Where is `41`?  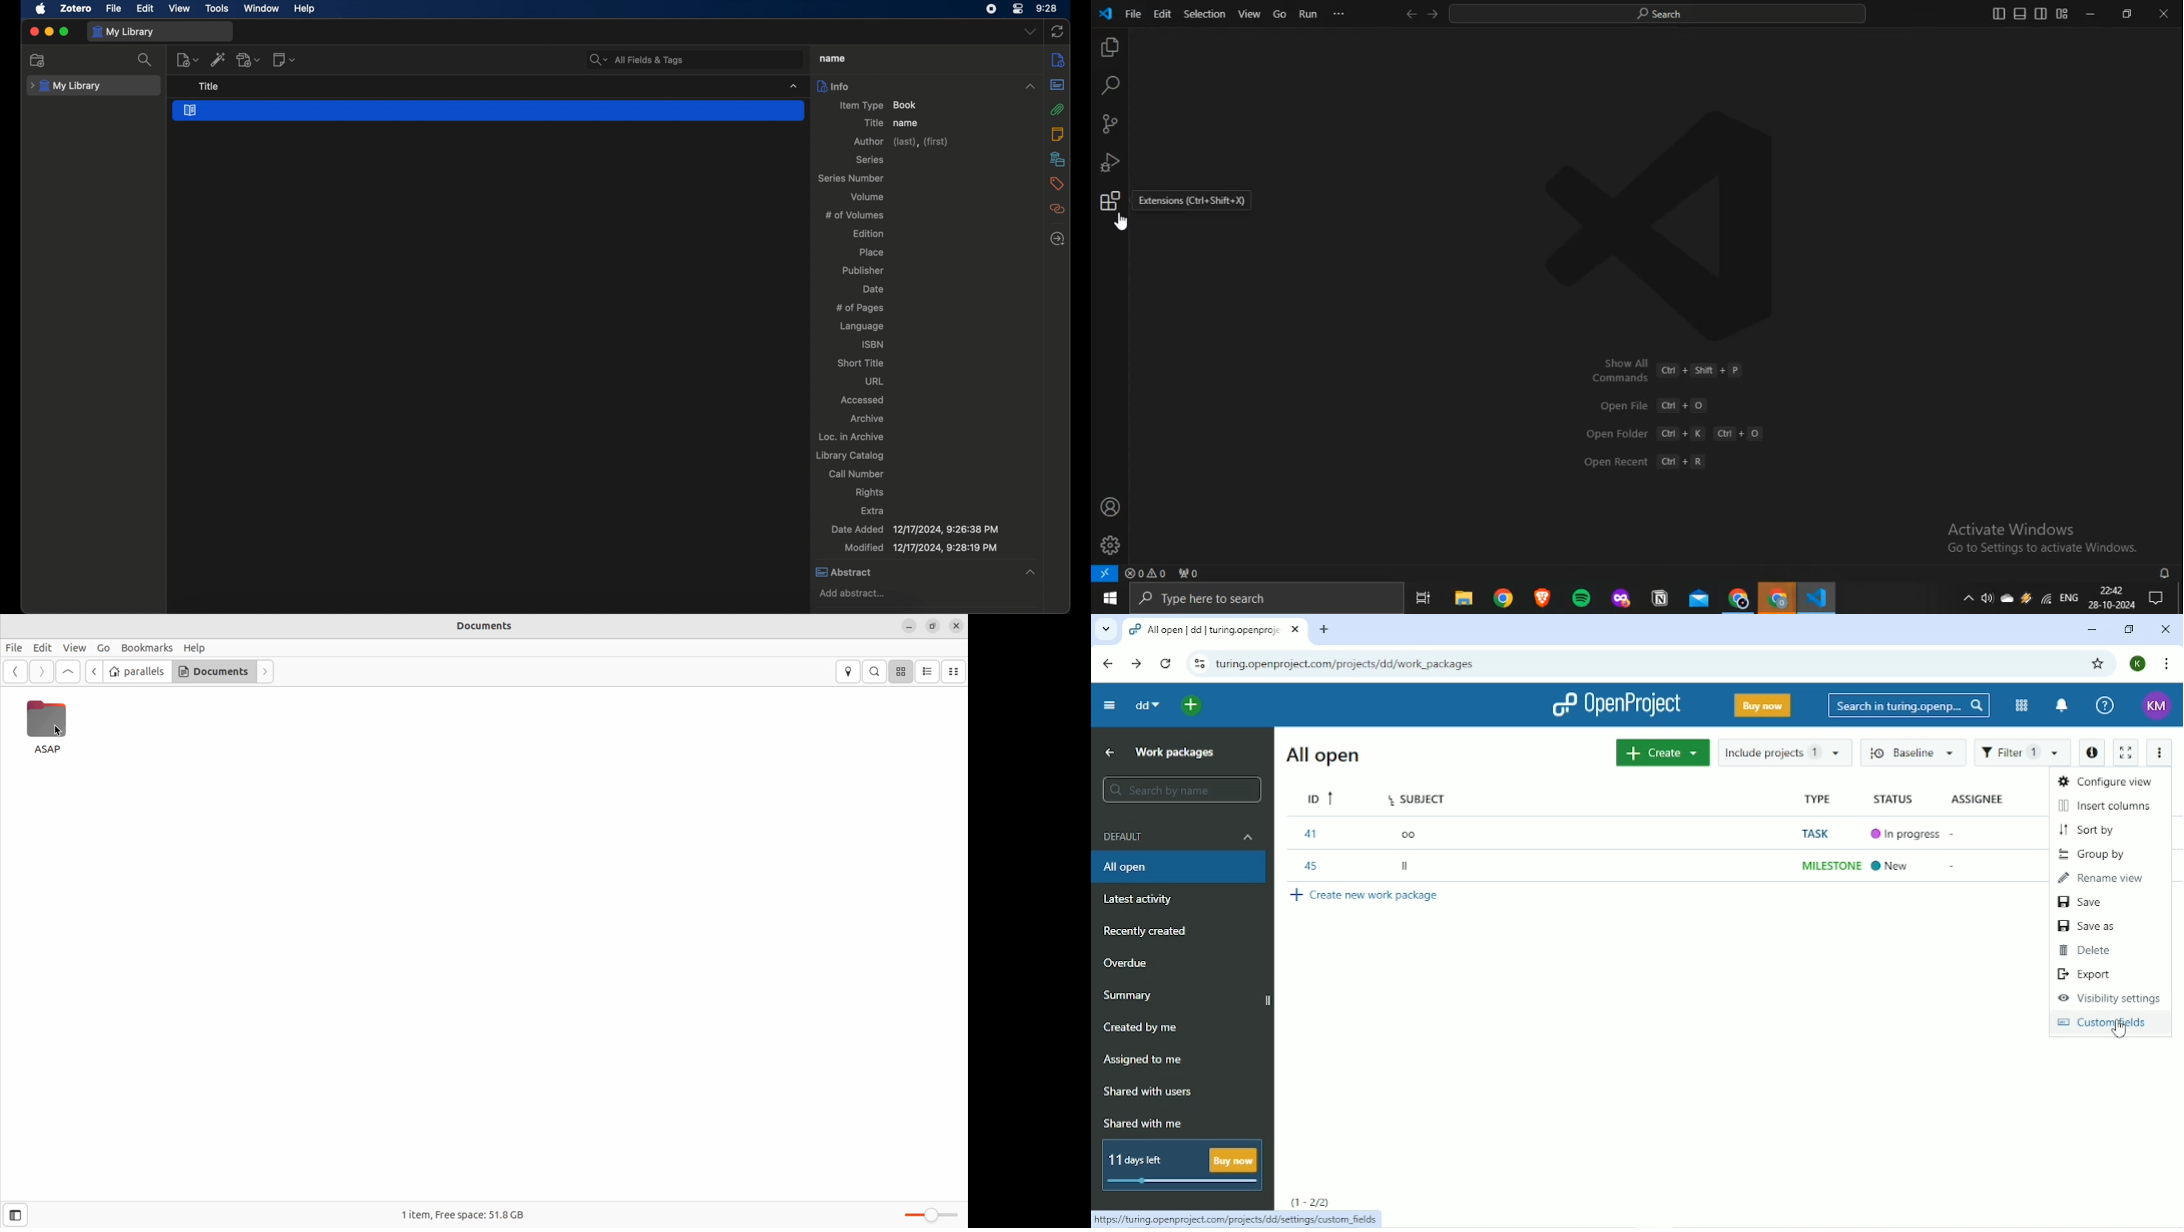
41 is located at coordinates (1314, 834).